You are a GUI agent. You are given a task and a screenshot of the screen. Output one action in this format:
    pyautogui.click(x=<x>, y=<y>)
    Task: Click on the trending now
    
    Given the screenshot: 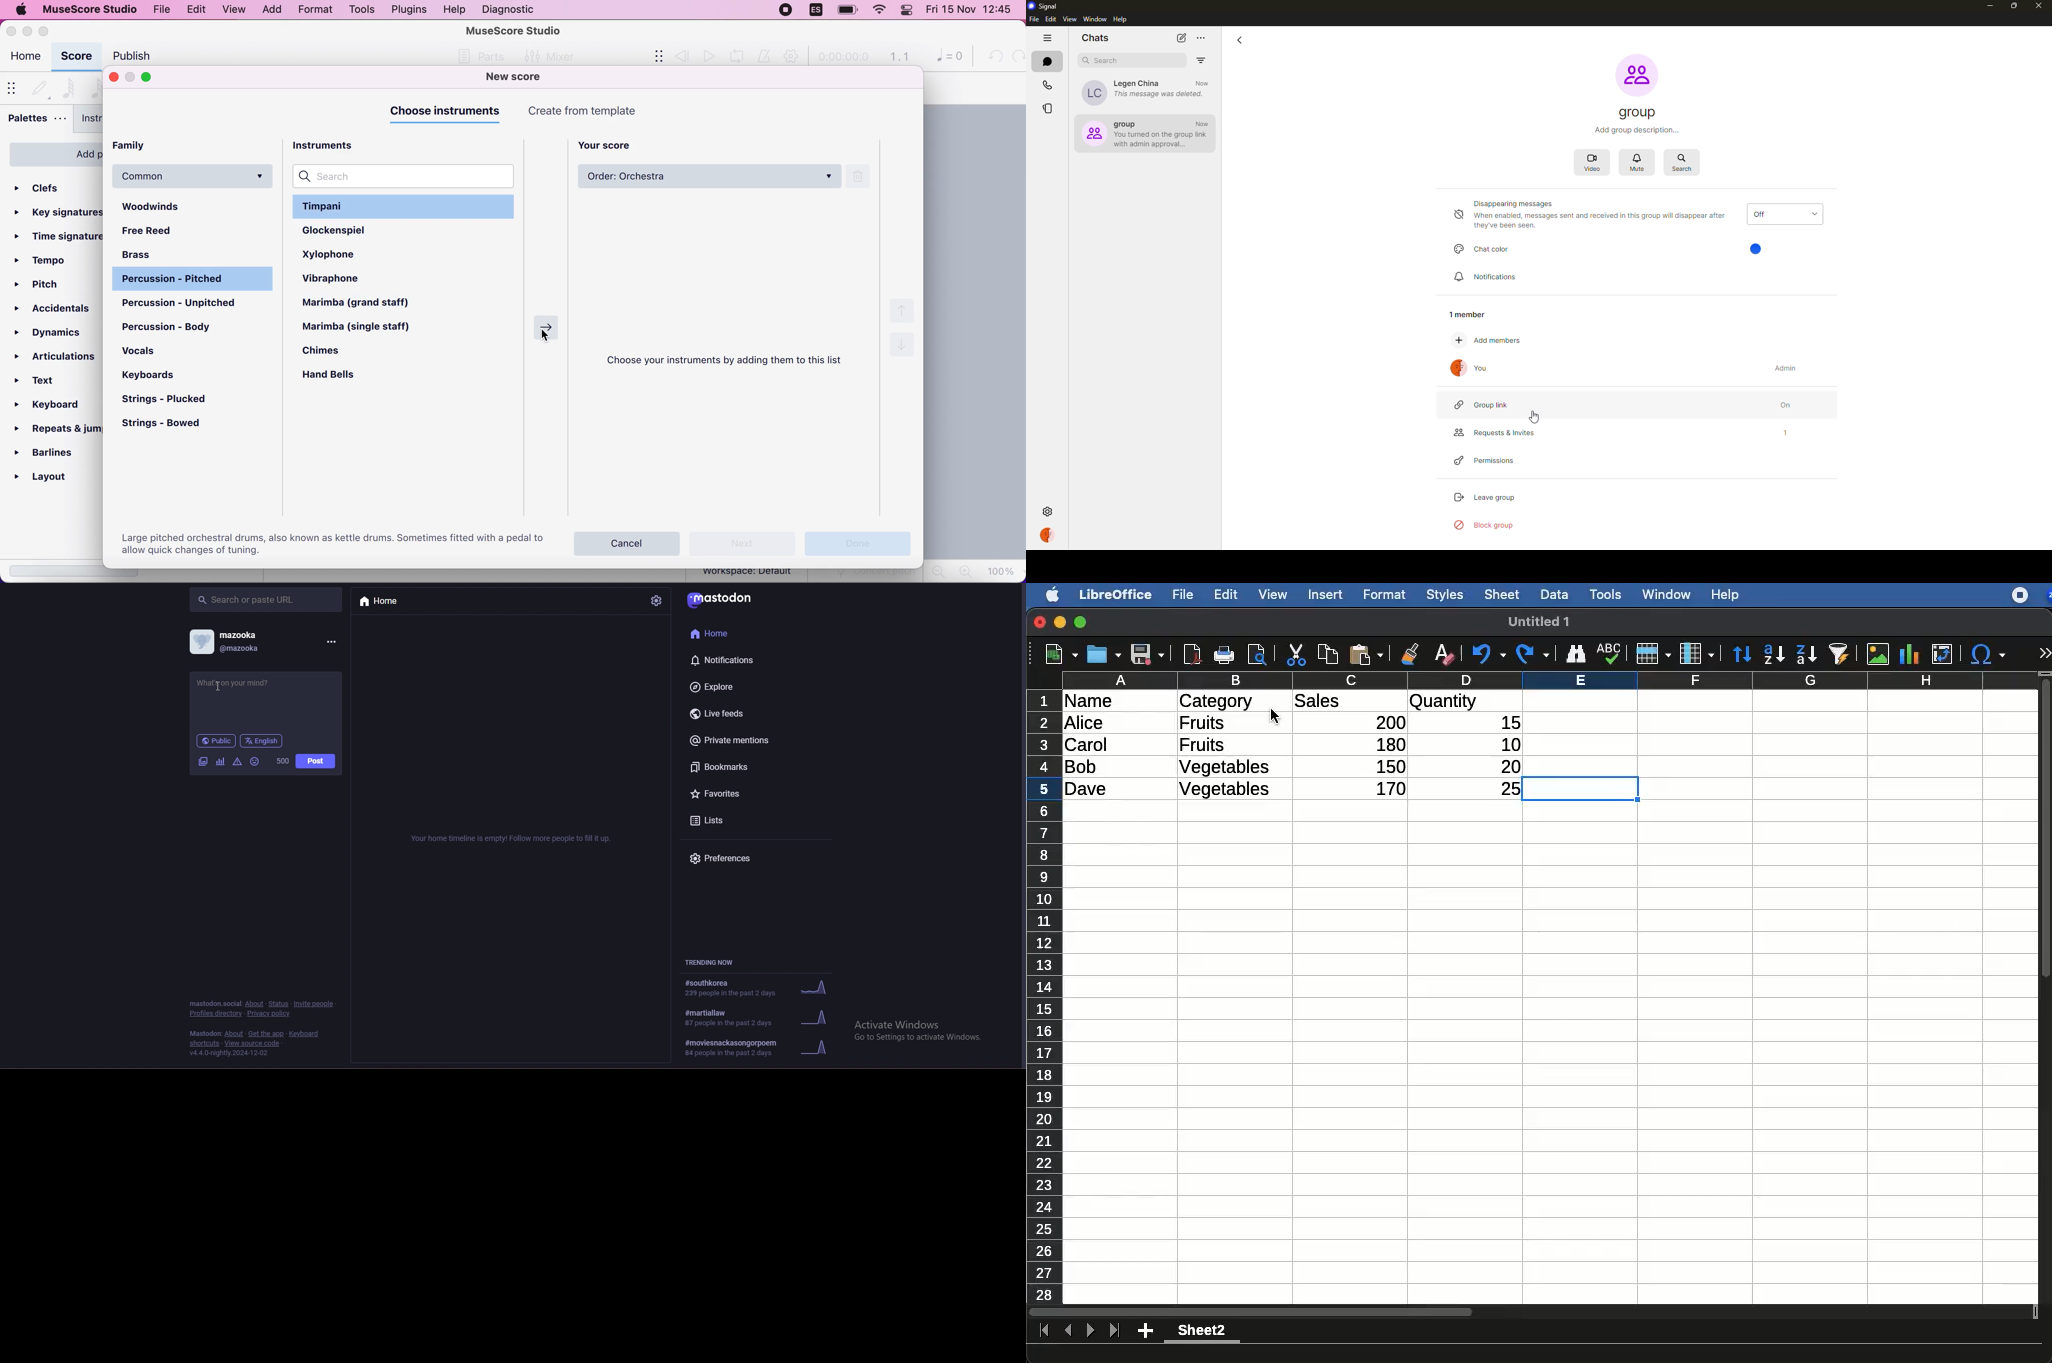 What is the action you would take?
    pyautogui.click(x=718, y=963)
    